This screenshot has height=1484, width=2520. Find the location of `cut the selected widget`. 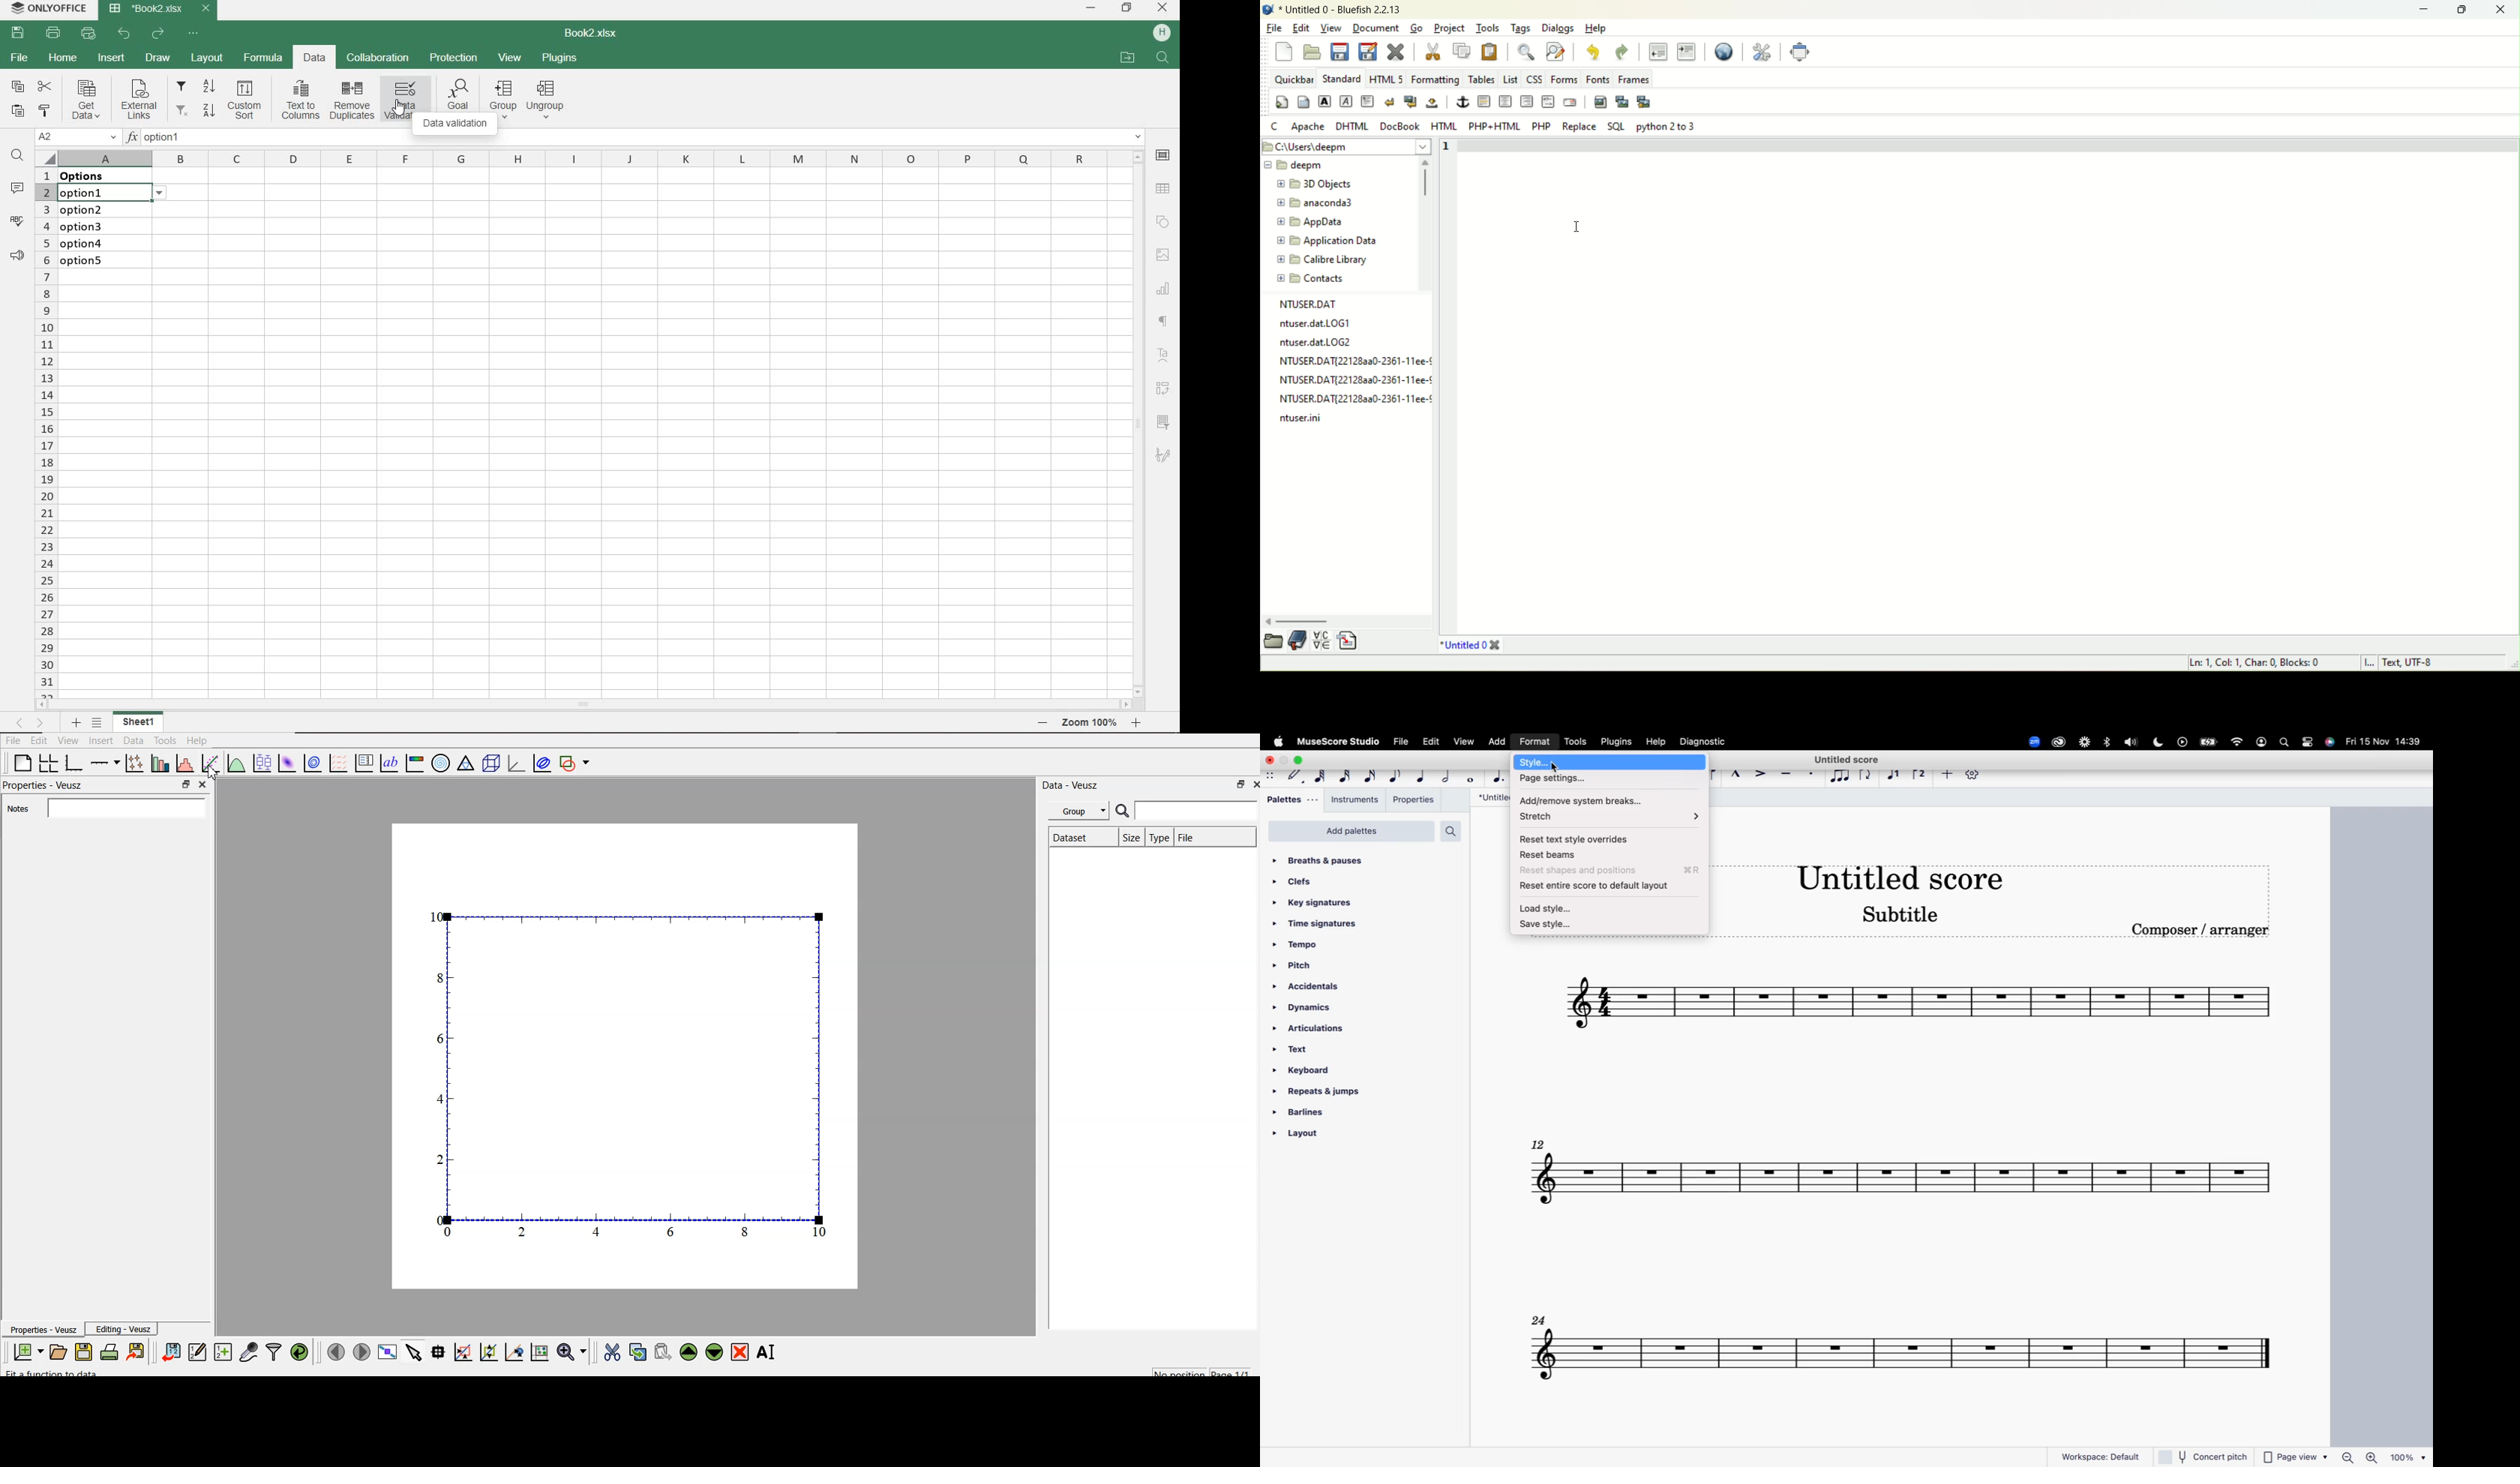

cut the selected widget is located at coordinates (611, 1354).